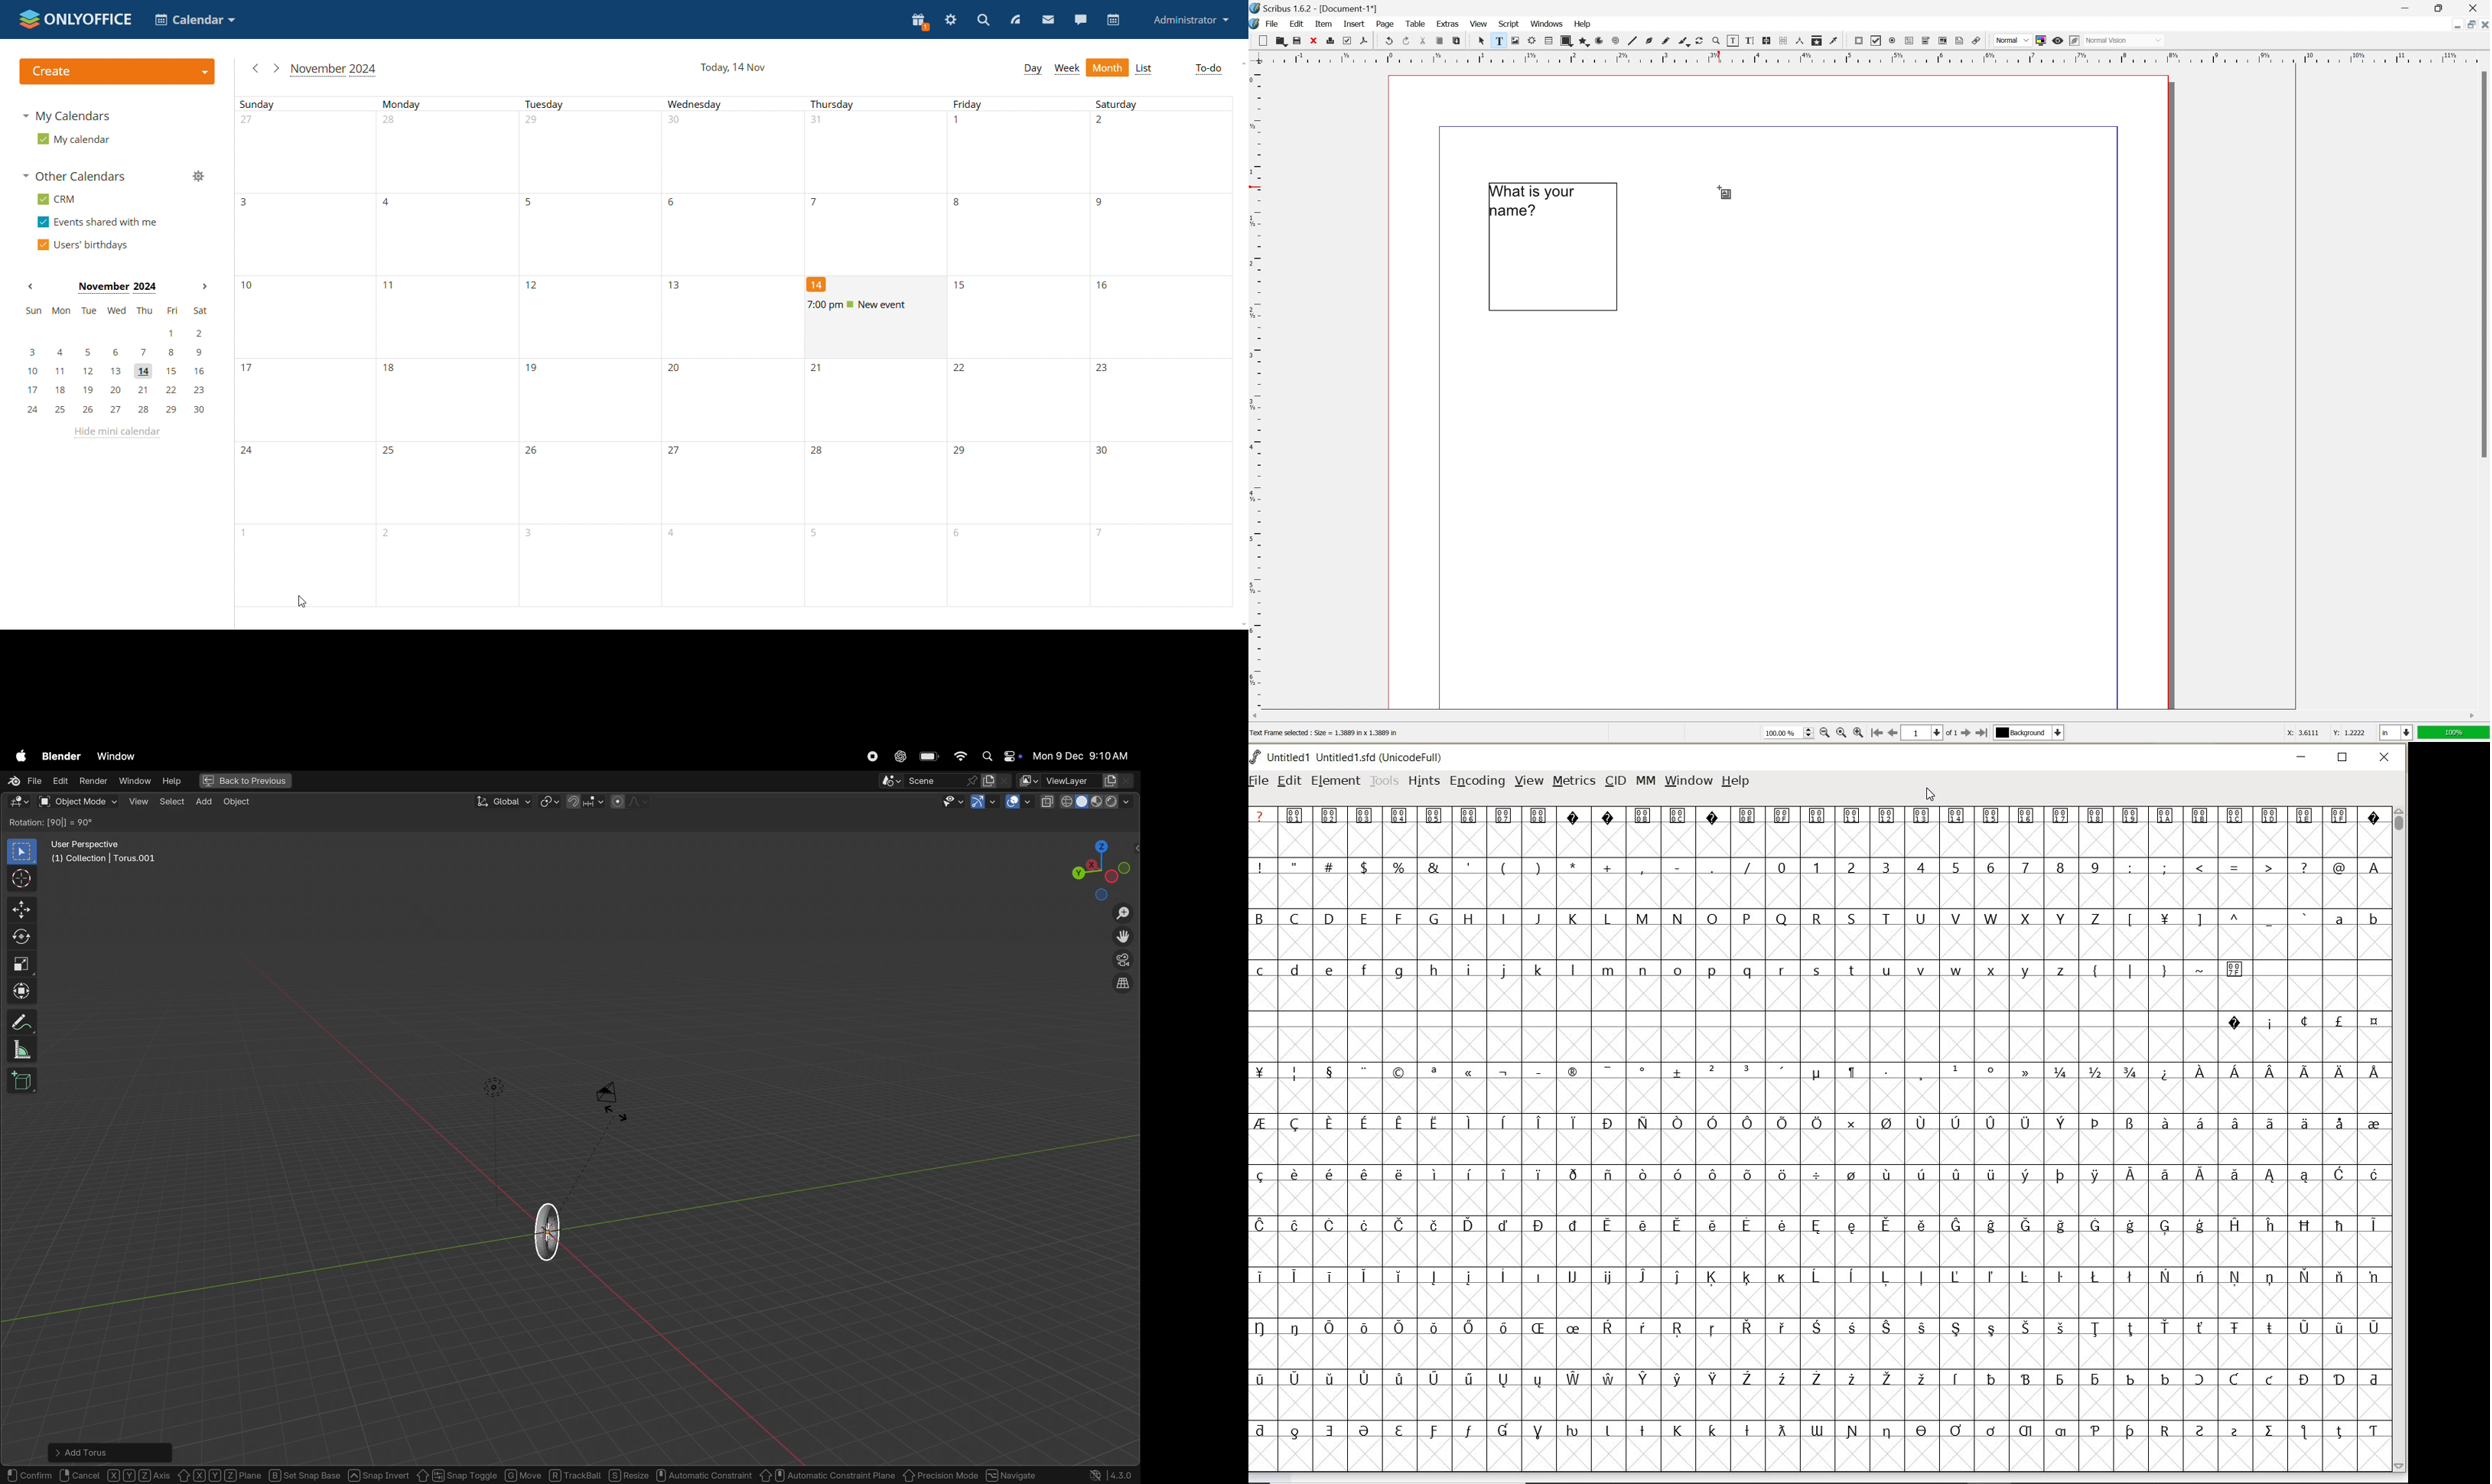 The height and width of the screenshot is (1484, 2492). I want to click on cancel, so click(81, 1474).